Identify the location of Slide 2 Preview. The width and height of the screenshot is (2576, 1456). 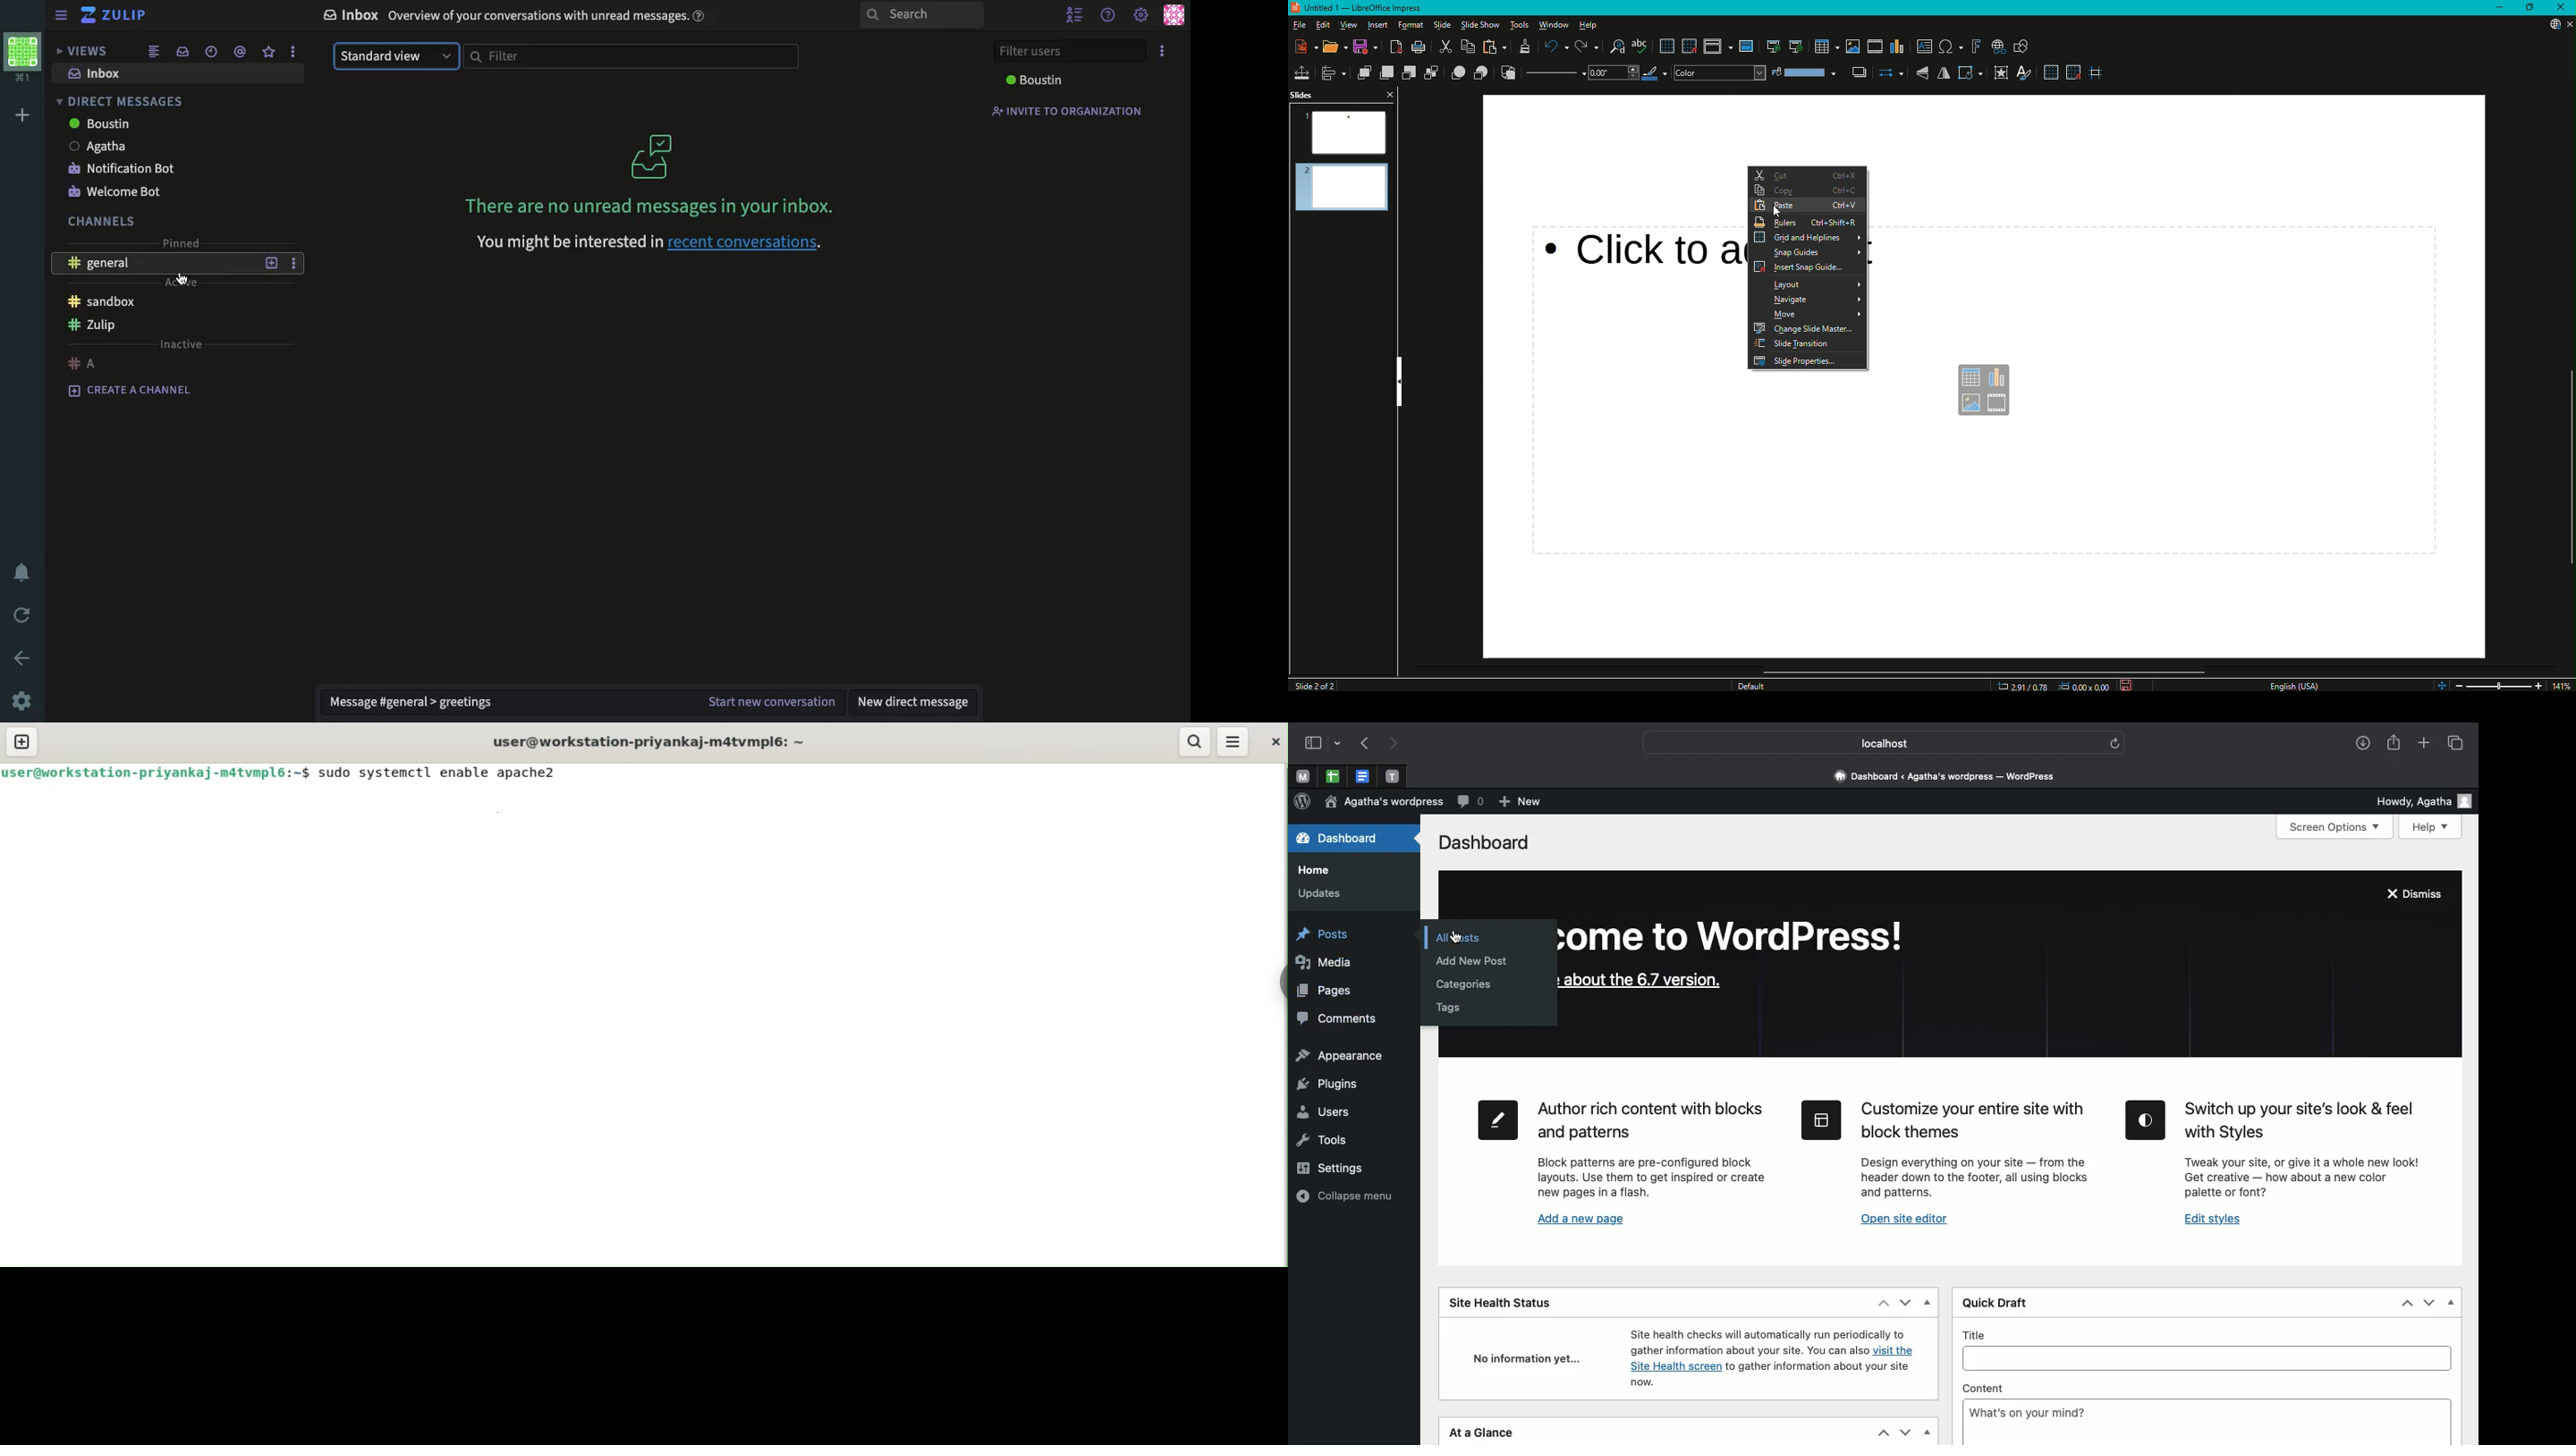
(1346, 188).